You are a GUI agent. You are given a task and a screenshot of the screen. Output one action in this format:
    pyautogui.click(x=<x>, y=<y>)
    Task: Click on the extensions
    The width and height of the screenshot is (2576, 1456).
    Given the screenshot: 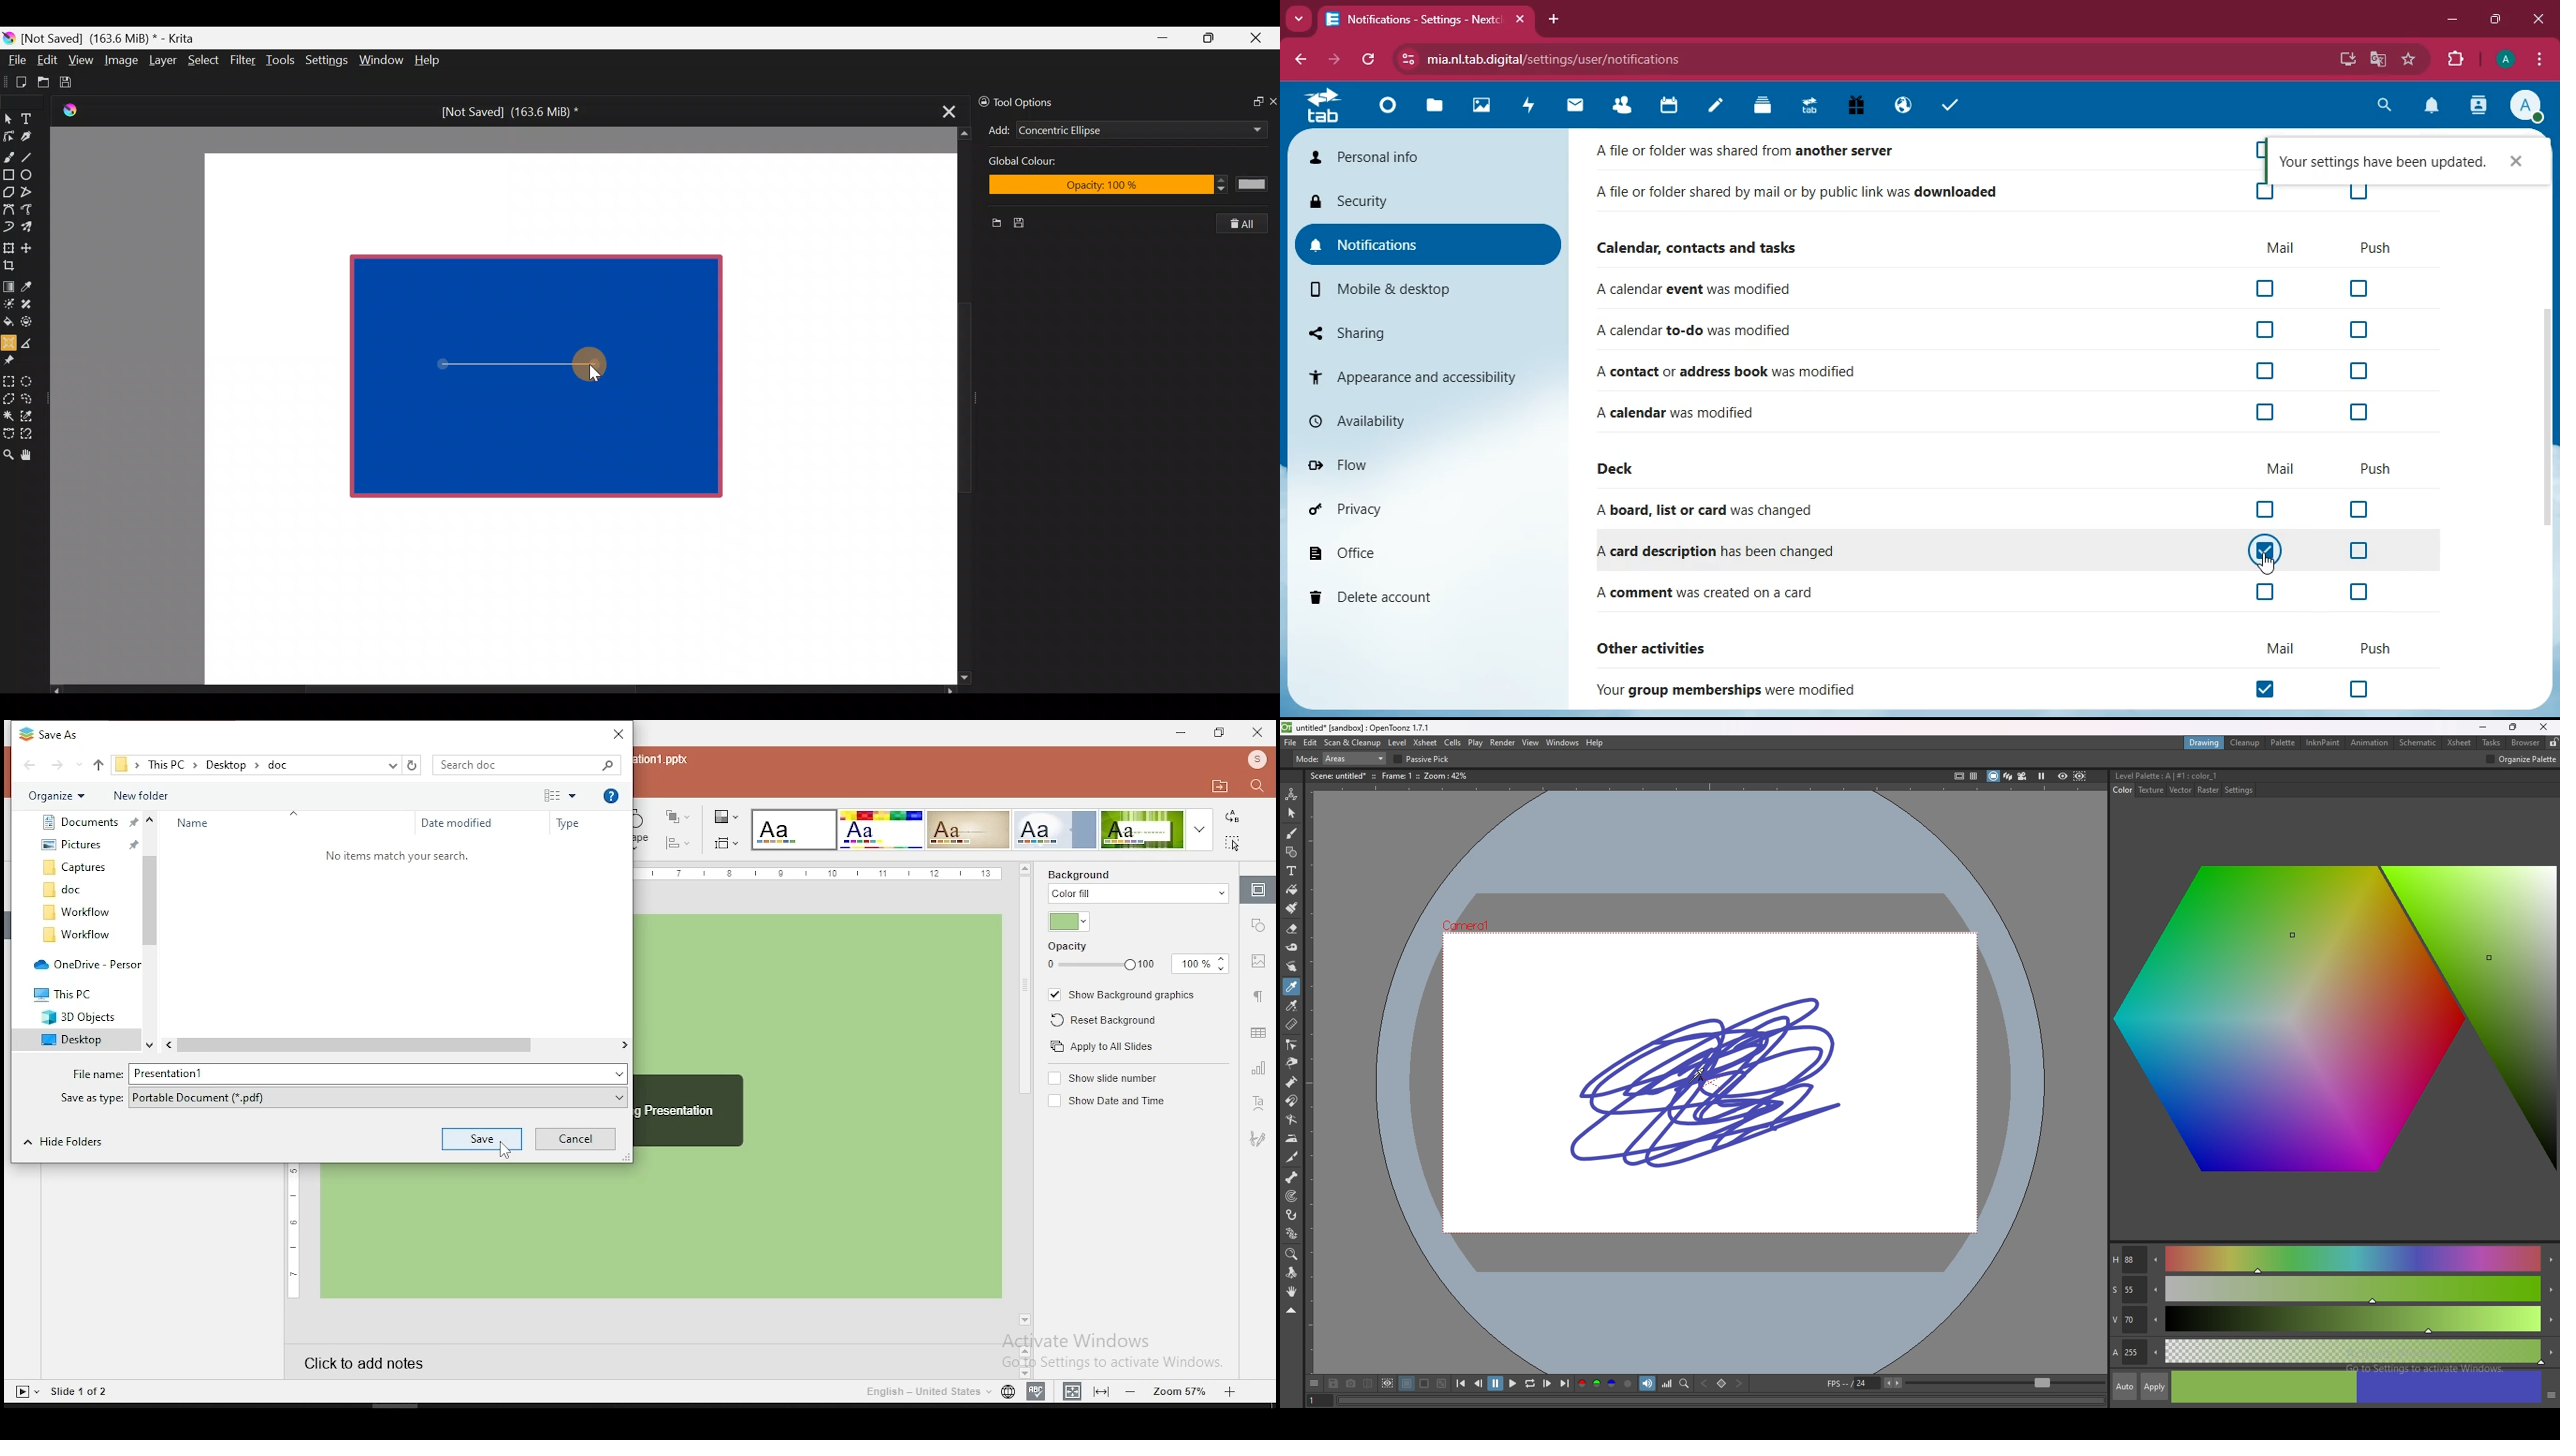 What is the action you would take?
    pyautogui.click(x=2451, y=57)
    